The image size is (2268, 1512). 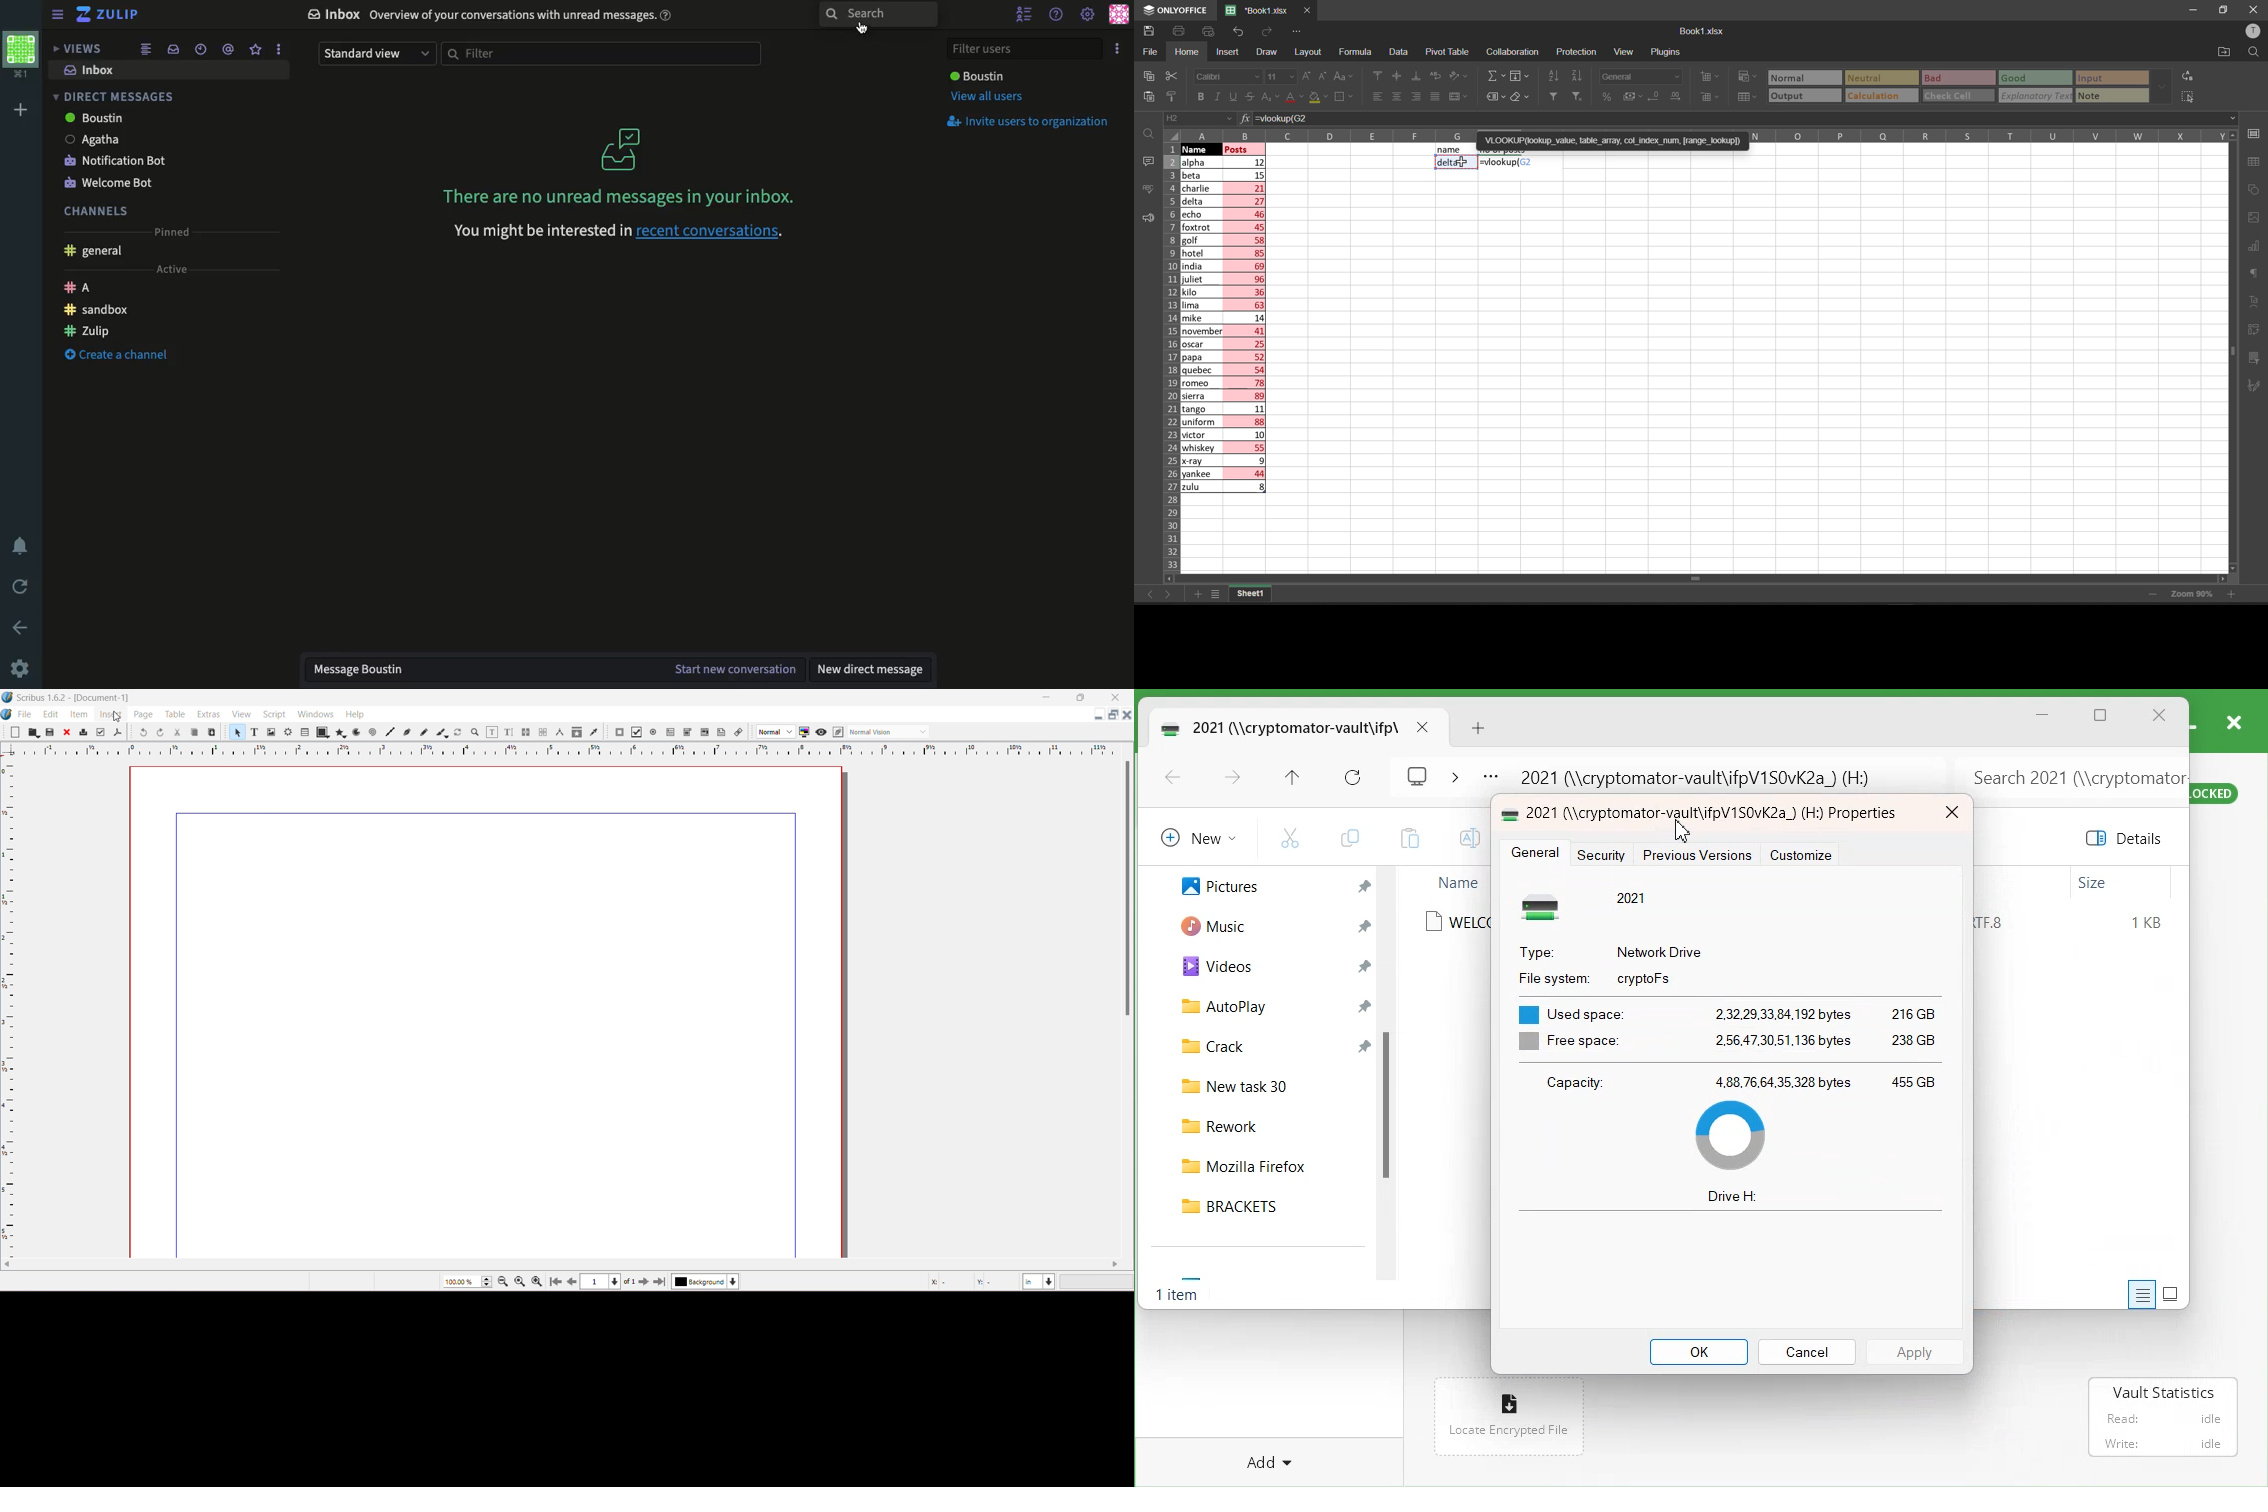 I want to click on plugins, so click(x=1666, y=51).